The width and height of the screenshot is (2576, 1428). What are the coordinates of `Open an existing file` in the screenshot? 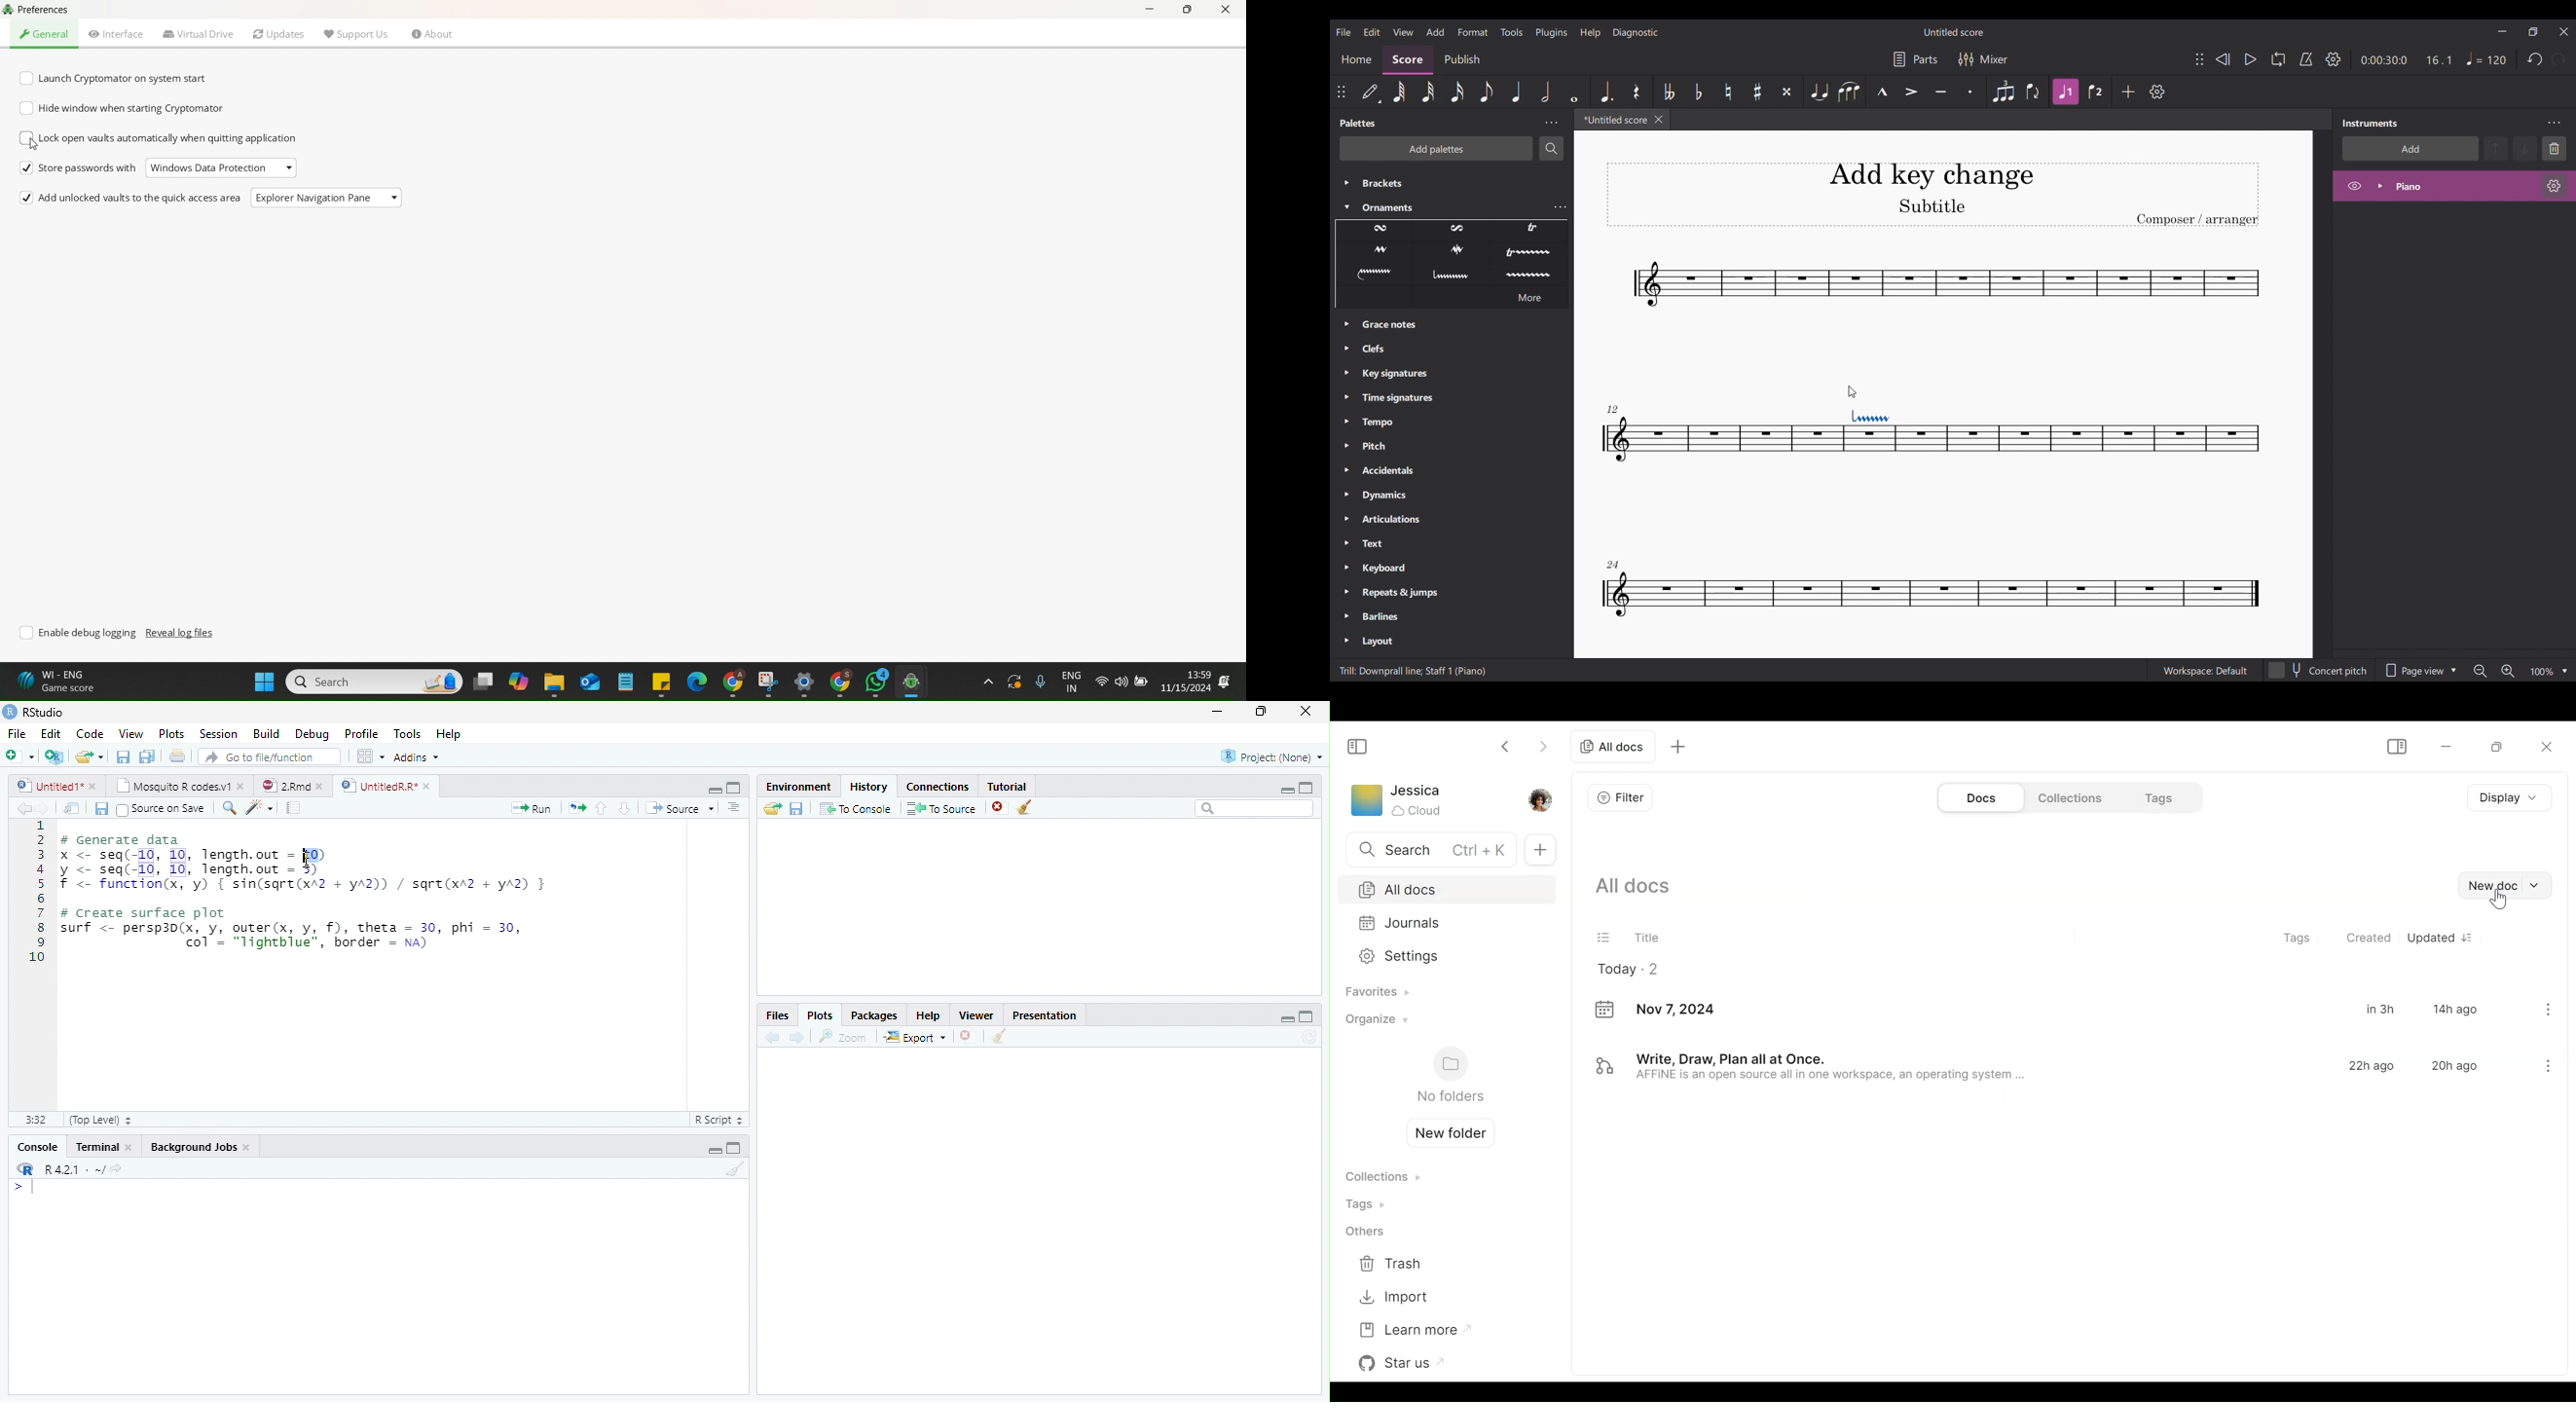 It's located at (82, 756).